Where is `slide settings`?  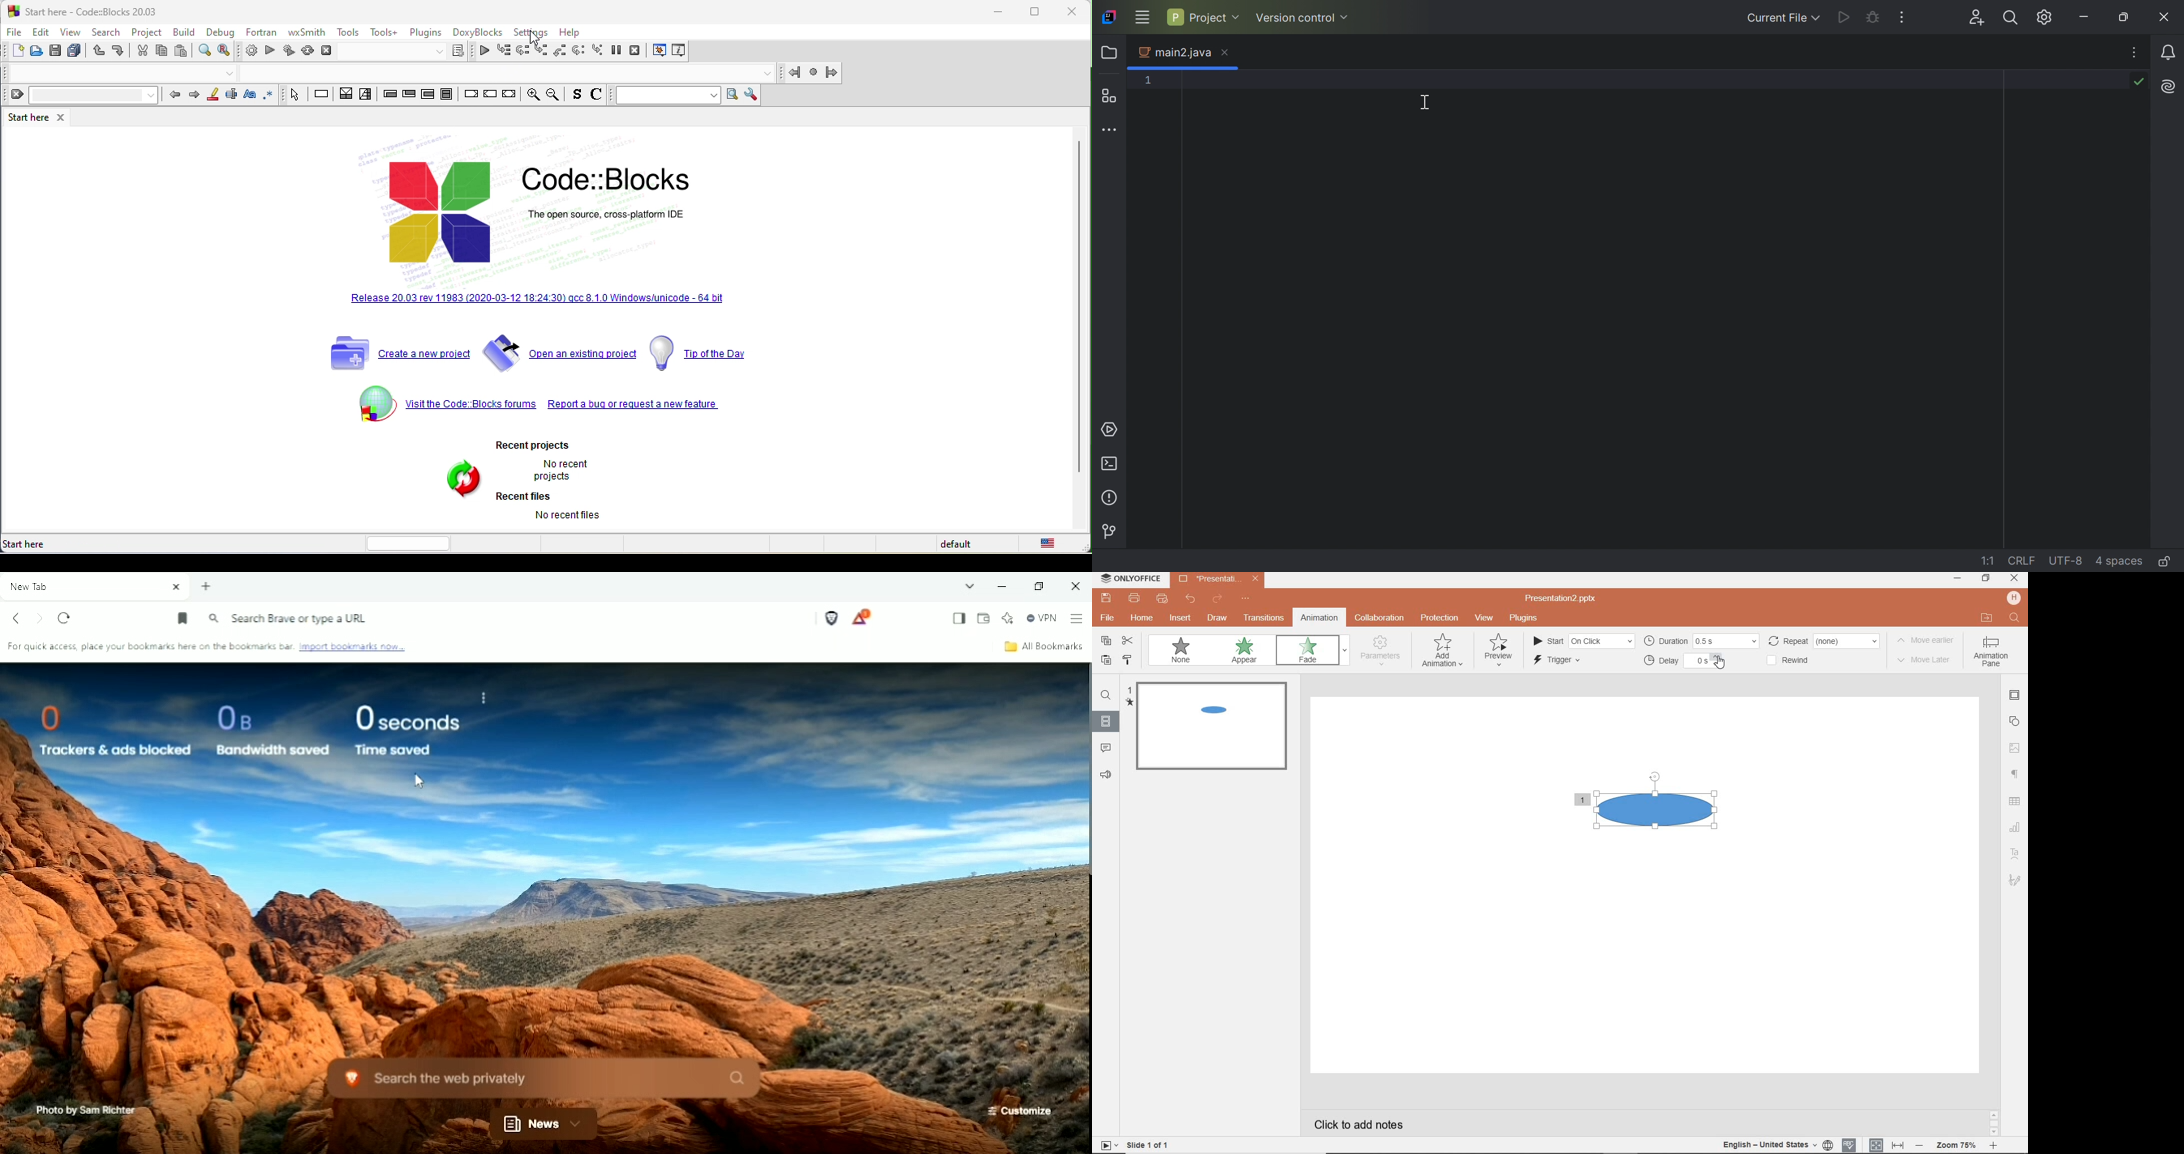
slide settings is located at coordinates (2014, 695).